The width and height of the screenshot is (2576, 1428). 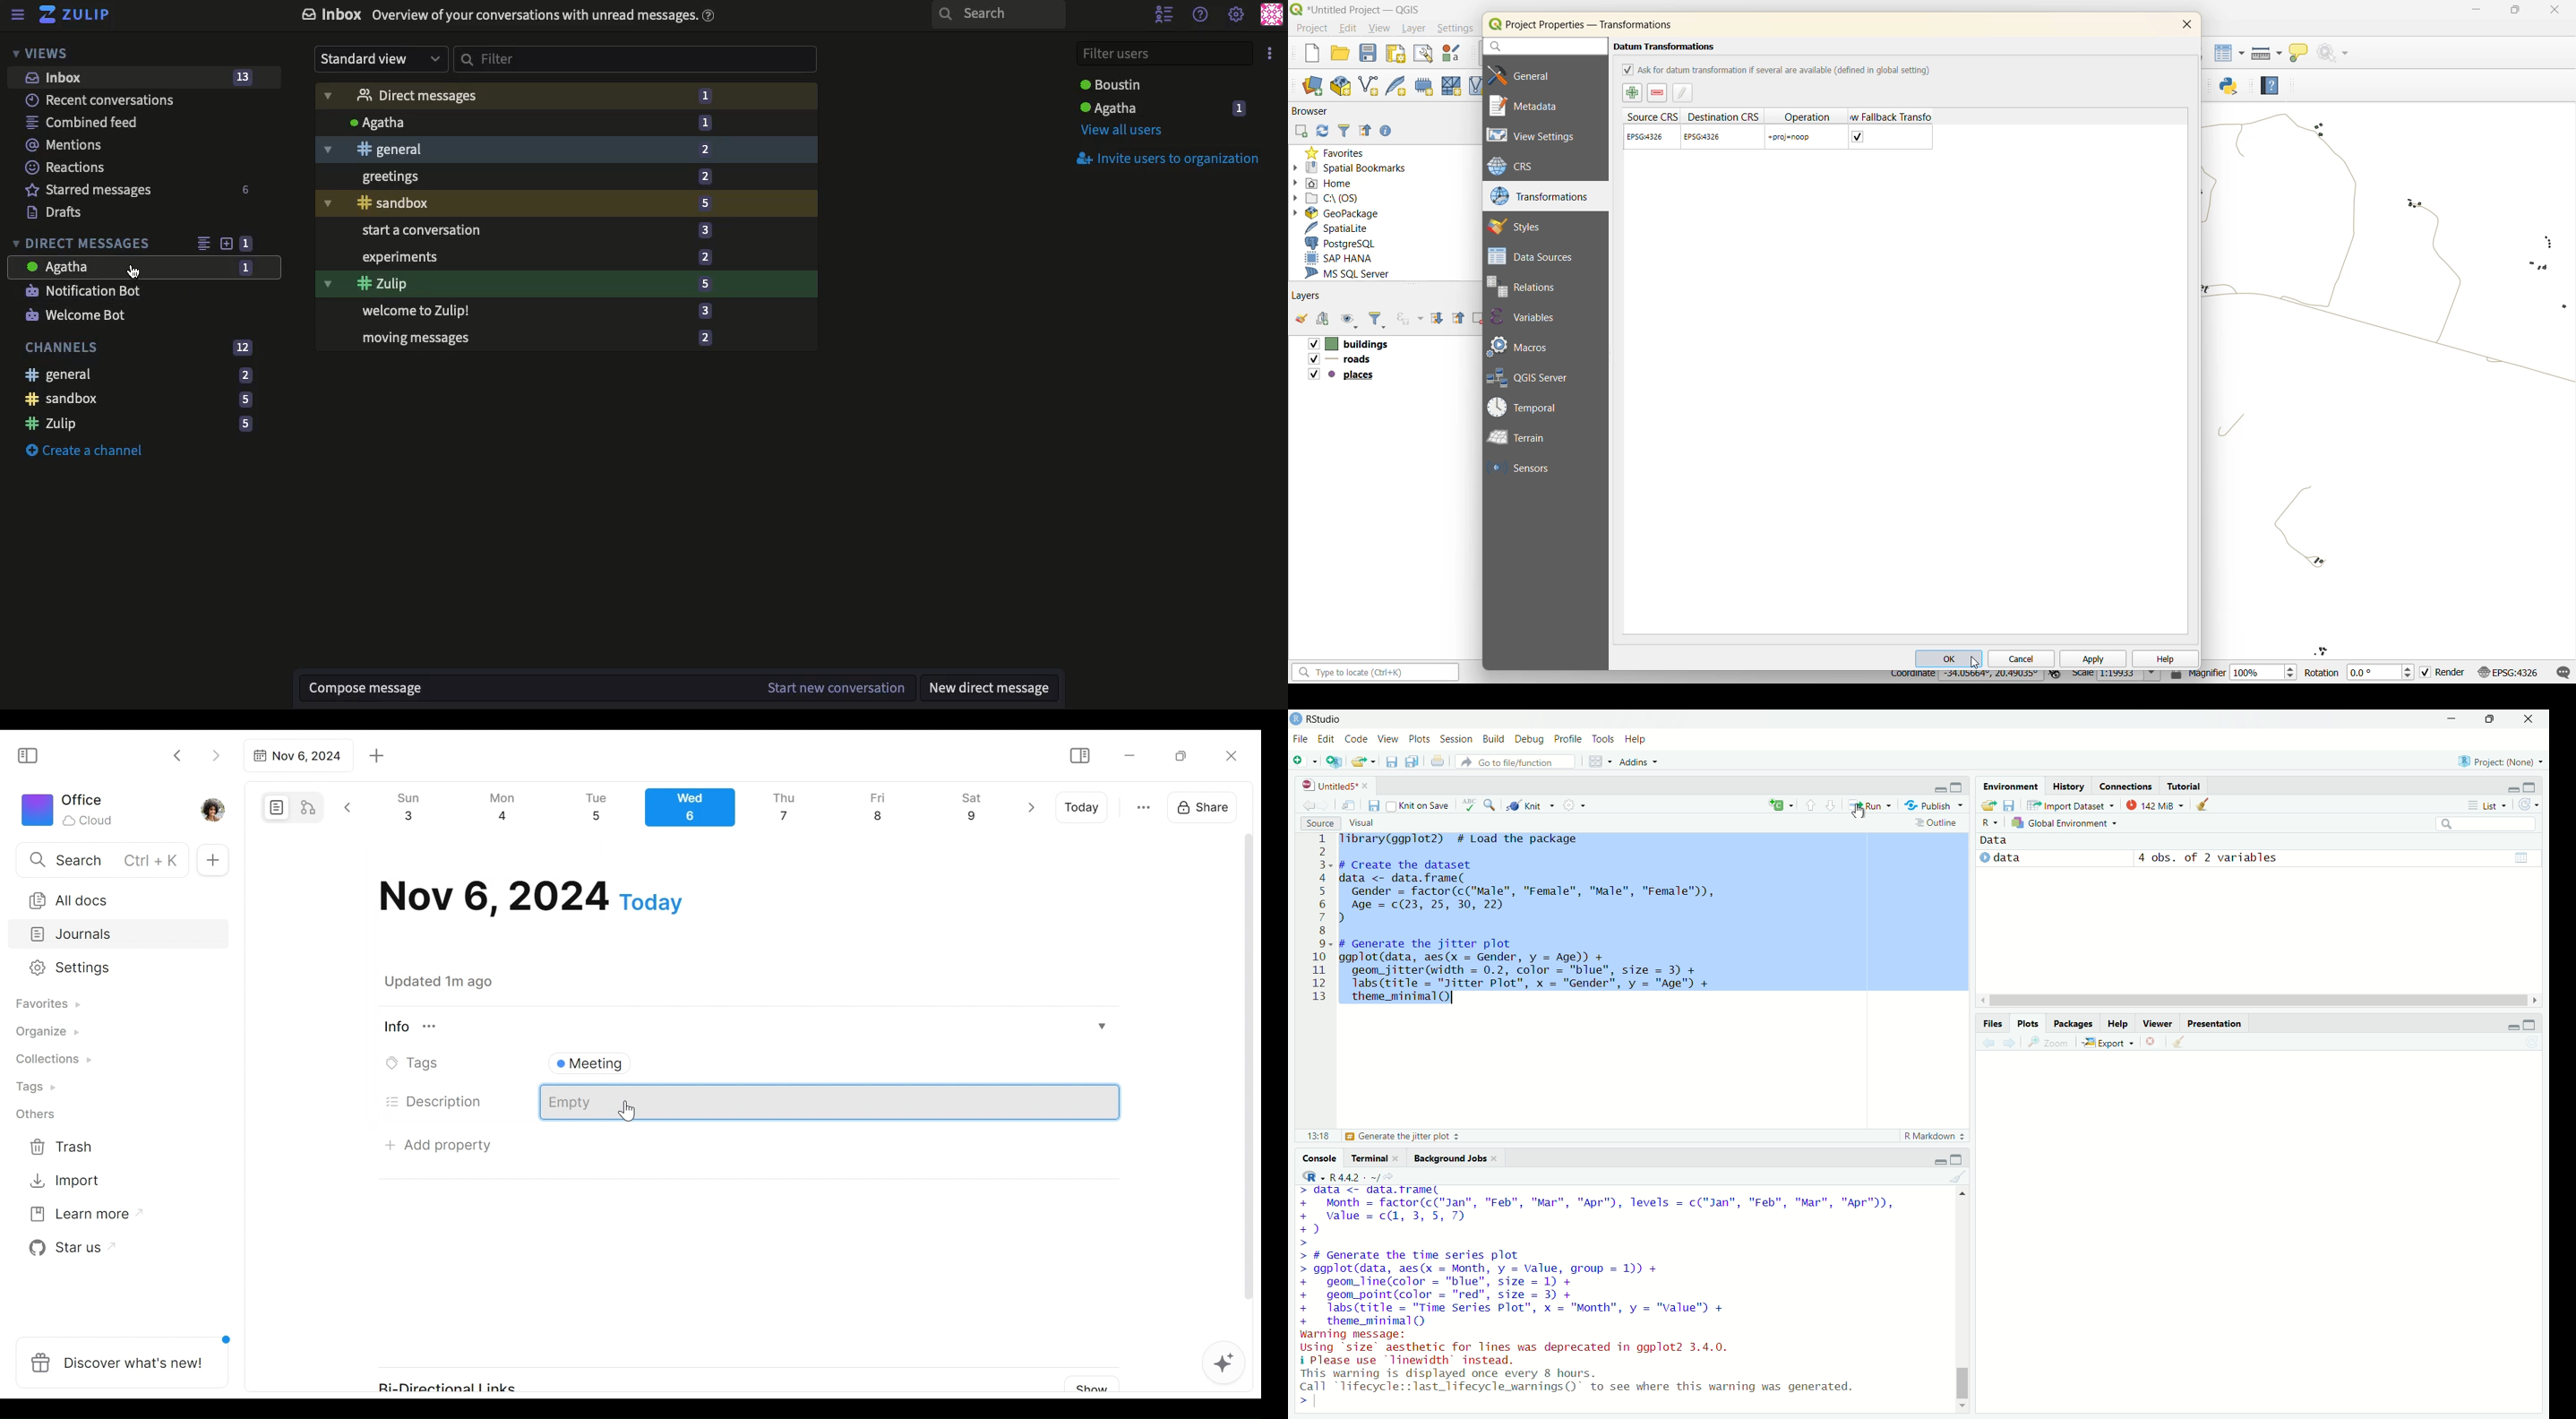 What do you see at coordinates (1938, 1160) in the screenshot?
I see `minimize` at bounding box center [1938, 1160].